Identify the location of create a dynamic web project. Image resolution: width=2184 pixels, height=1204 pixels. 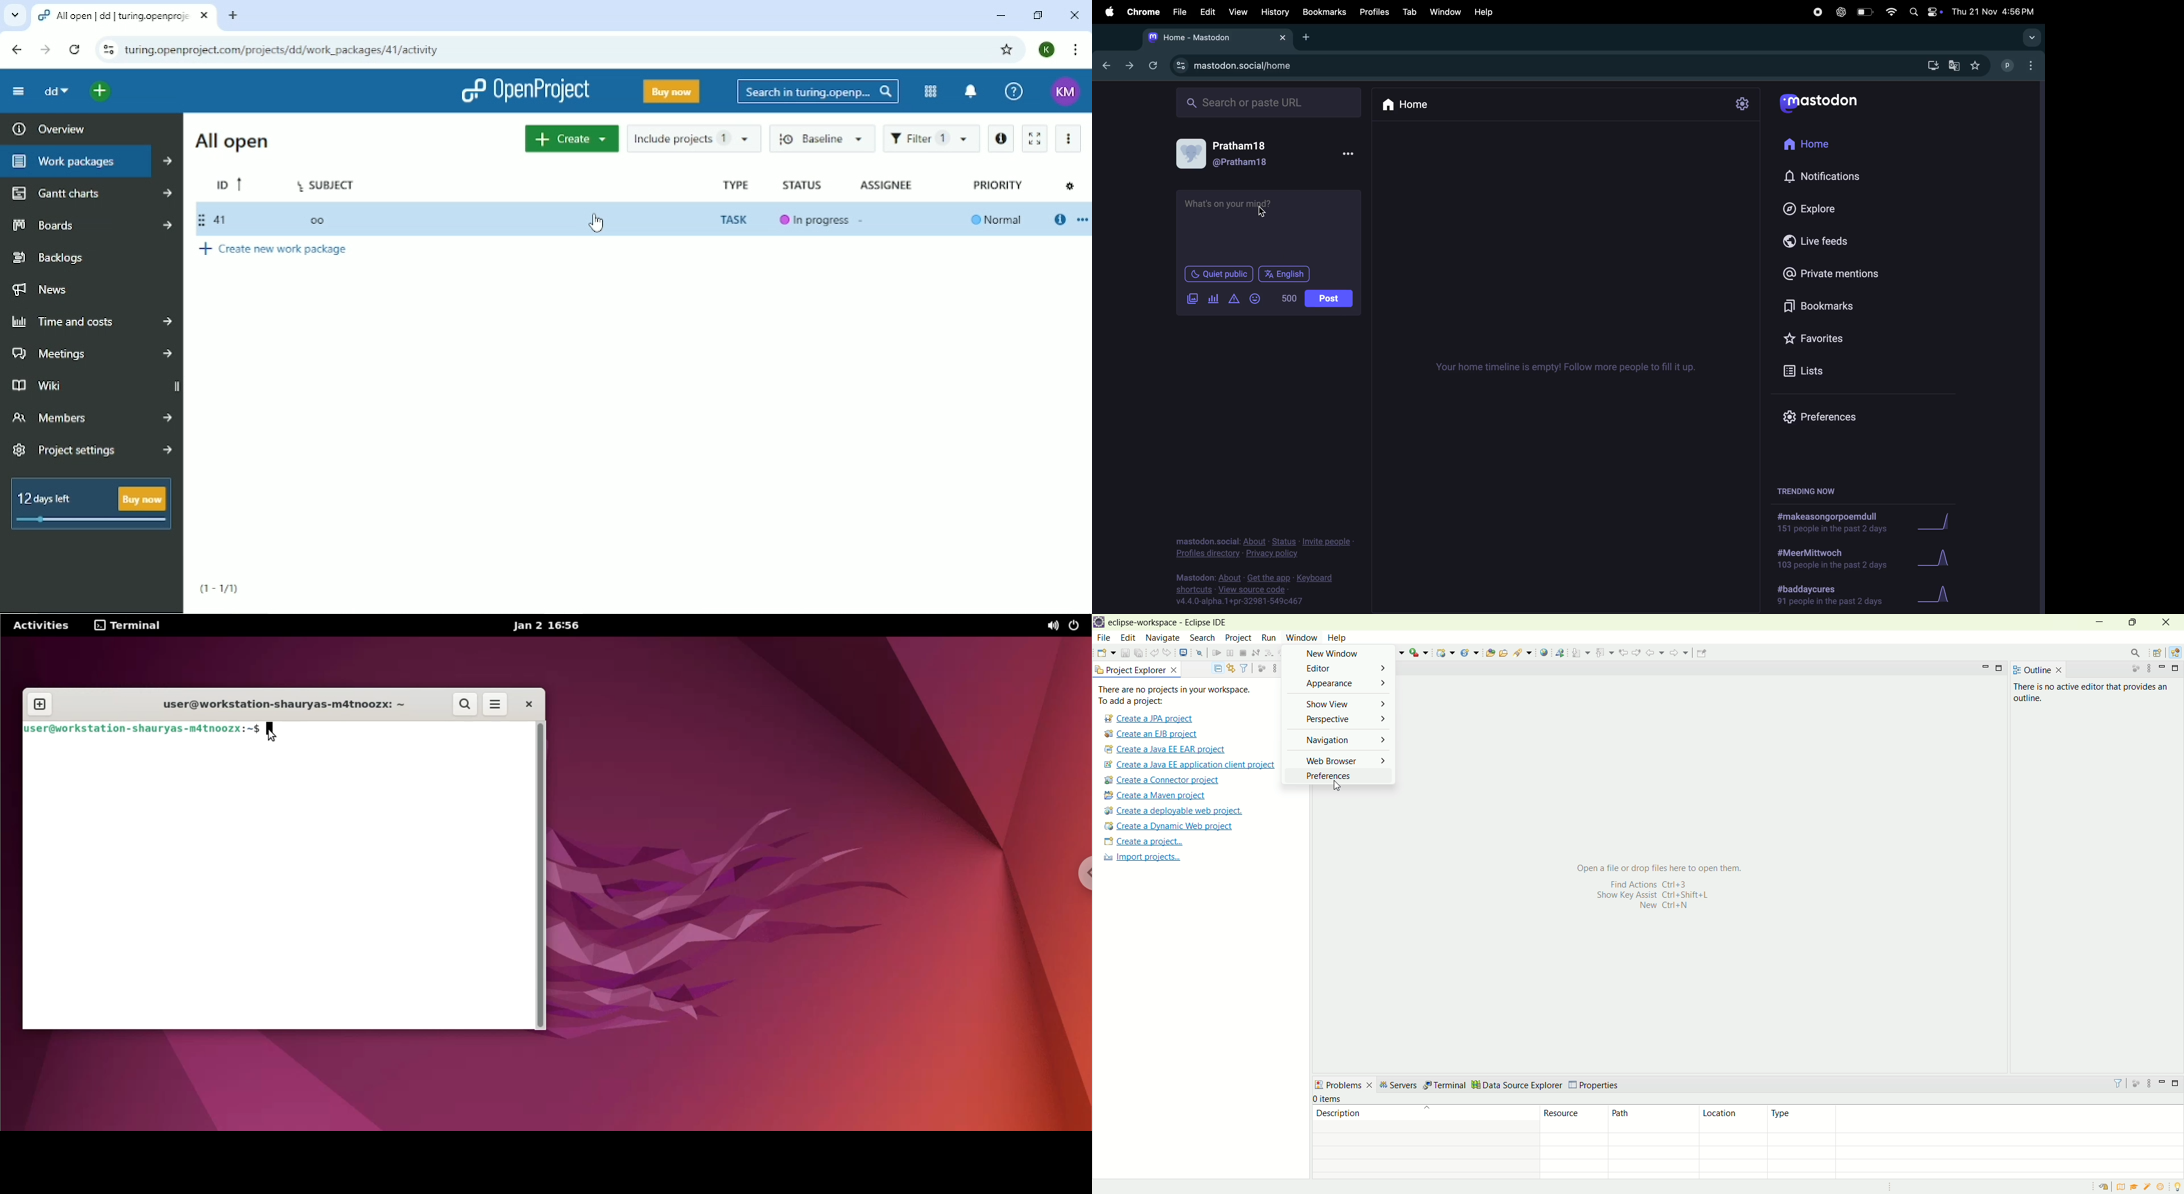
(1168, 826).